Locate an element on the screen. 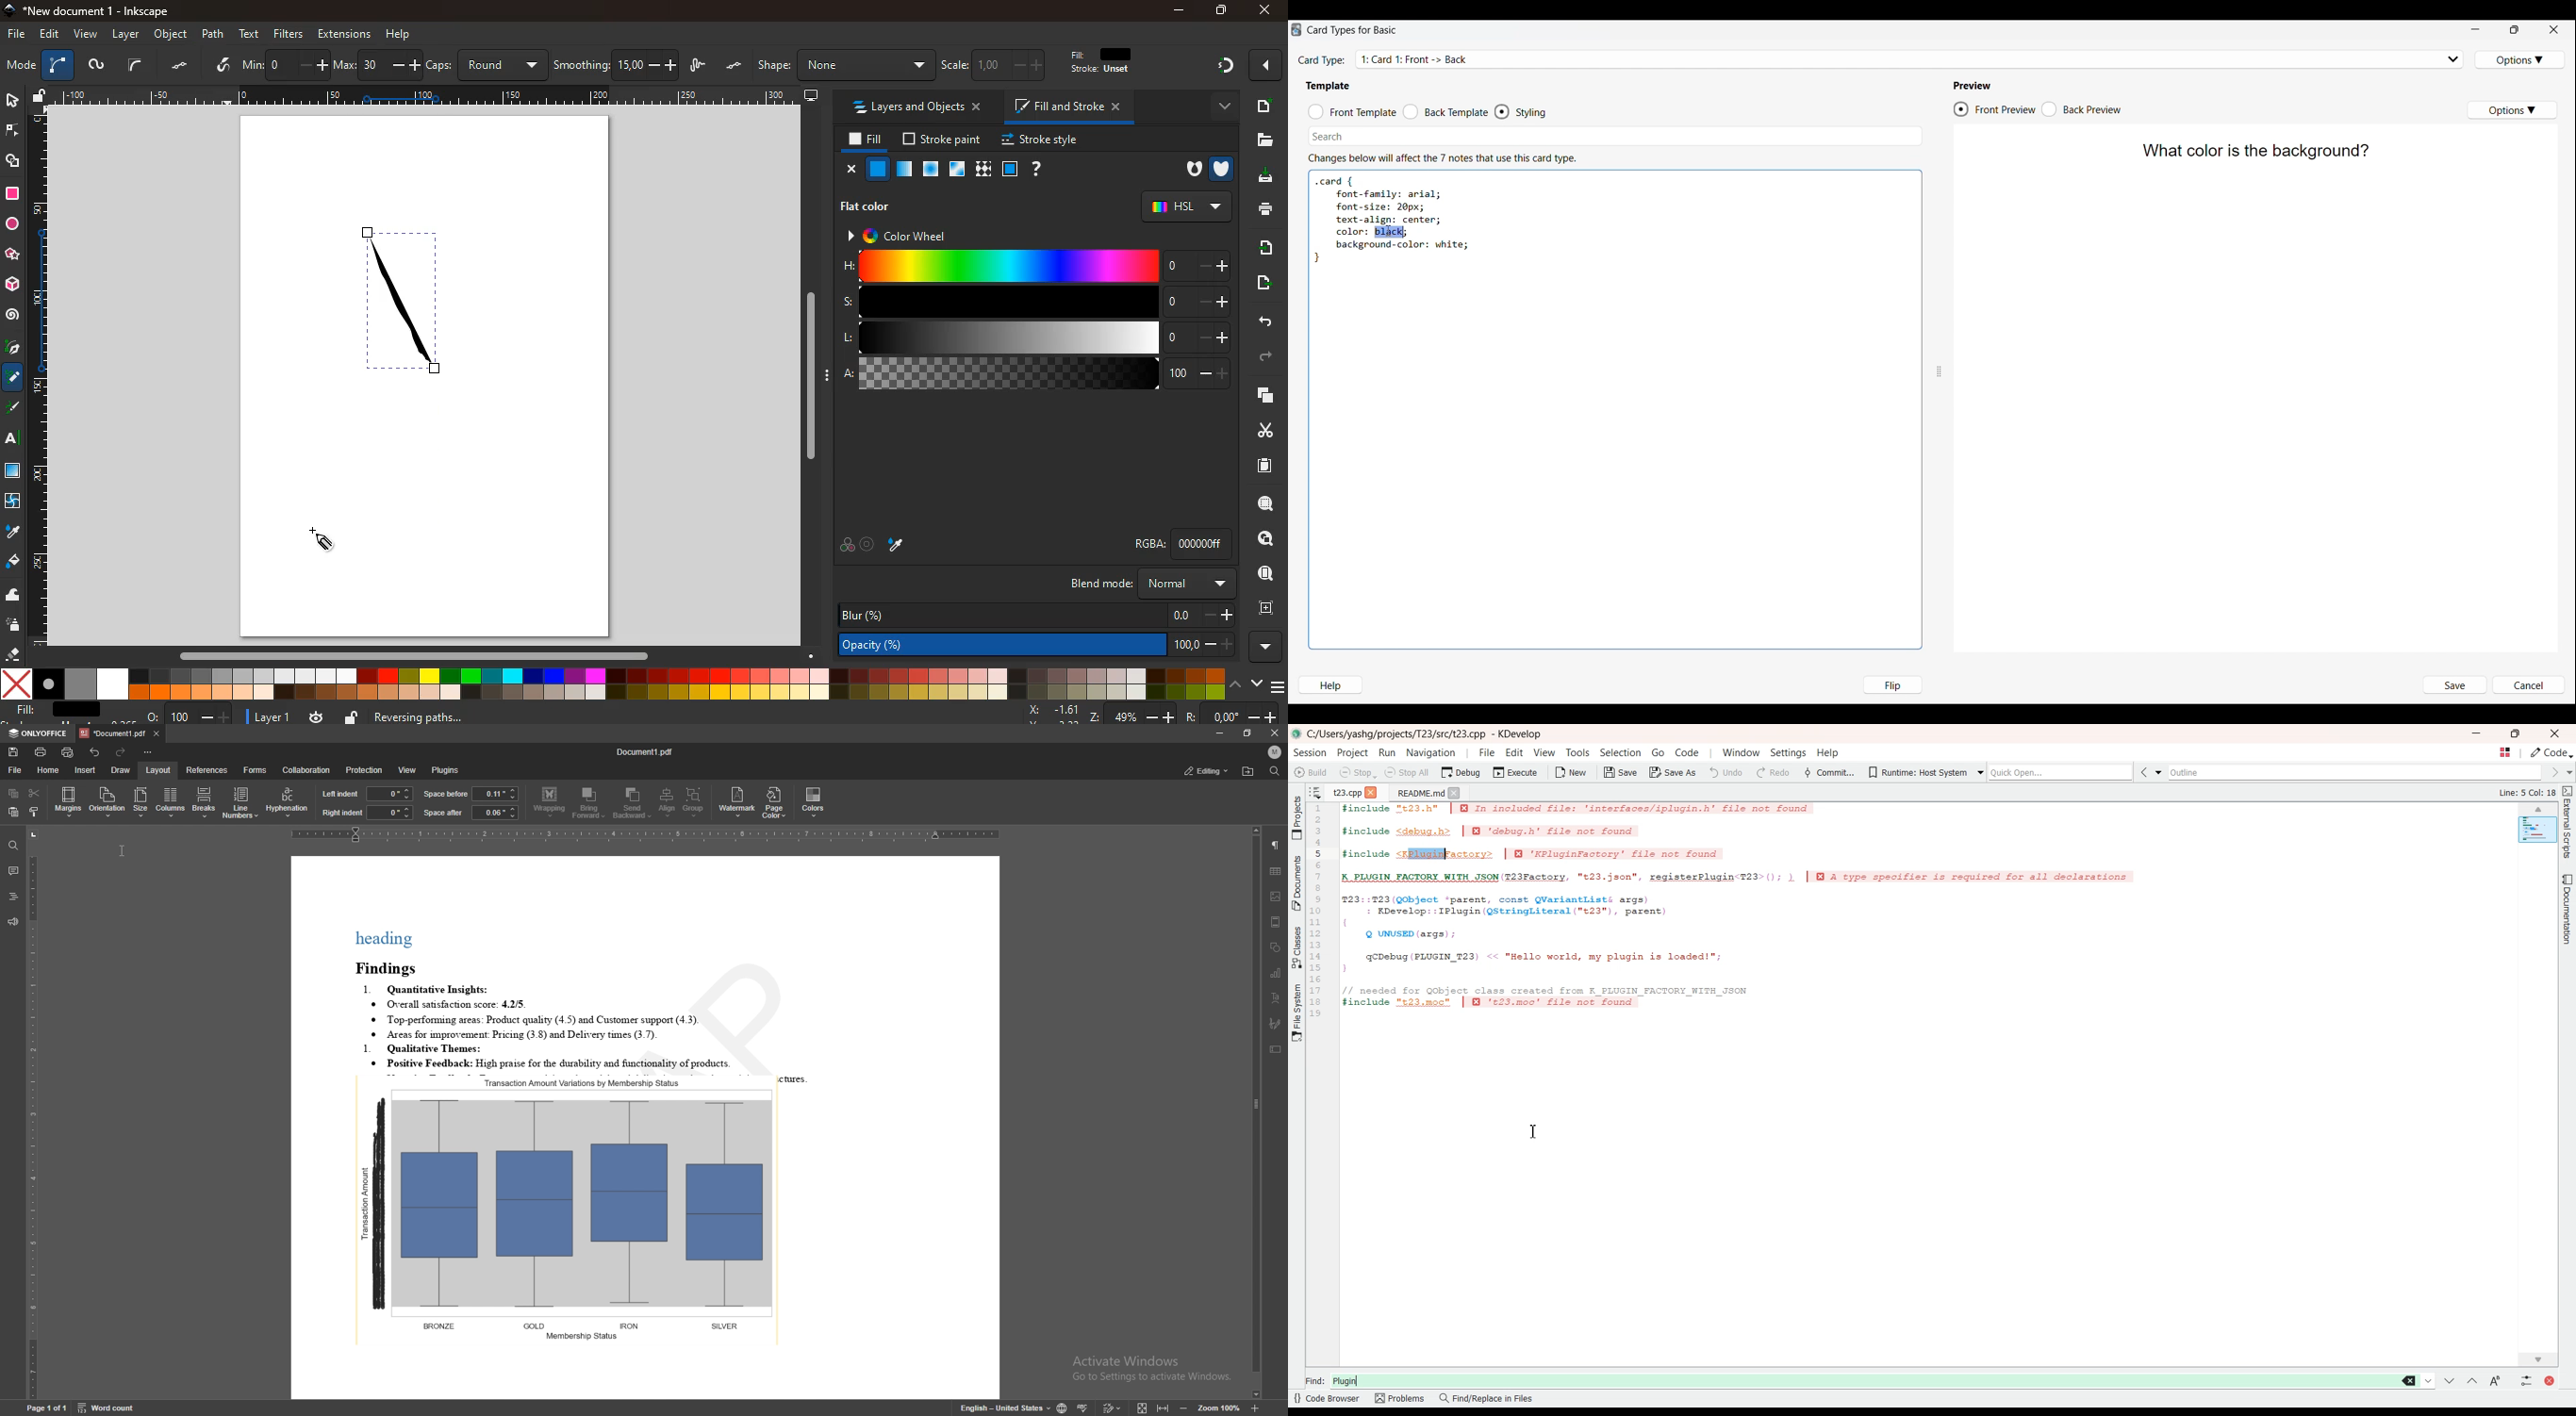  Scale is located at coordinates (39, 376).